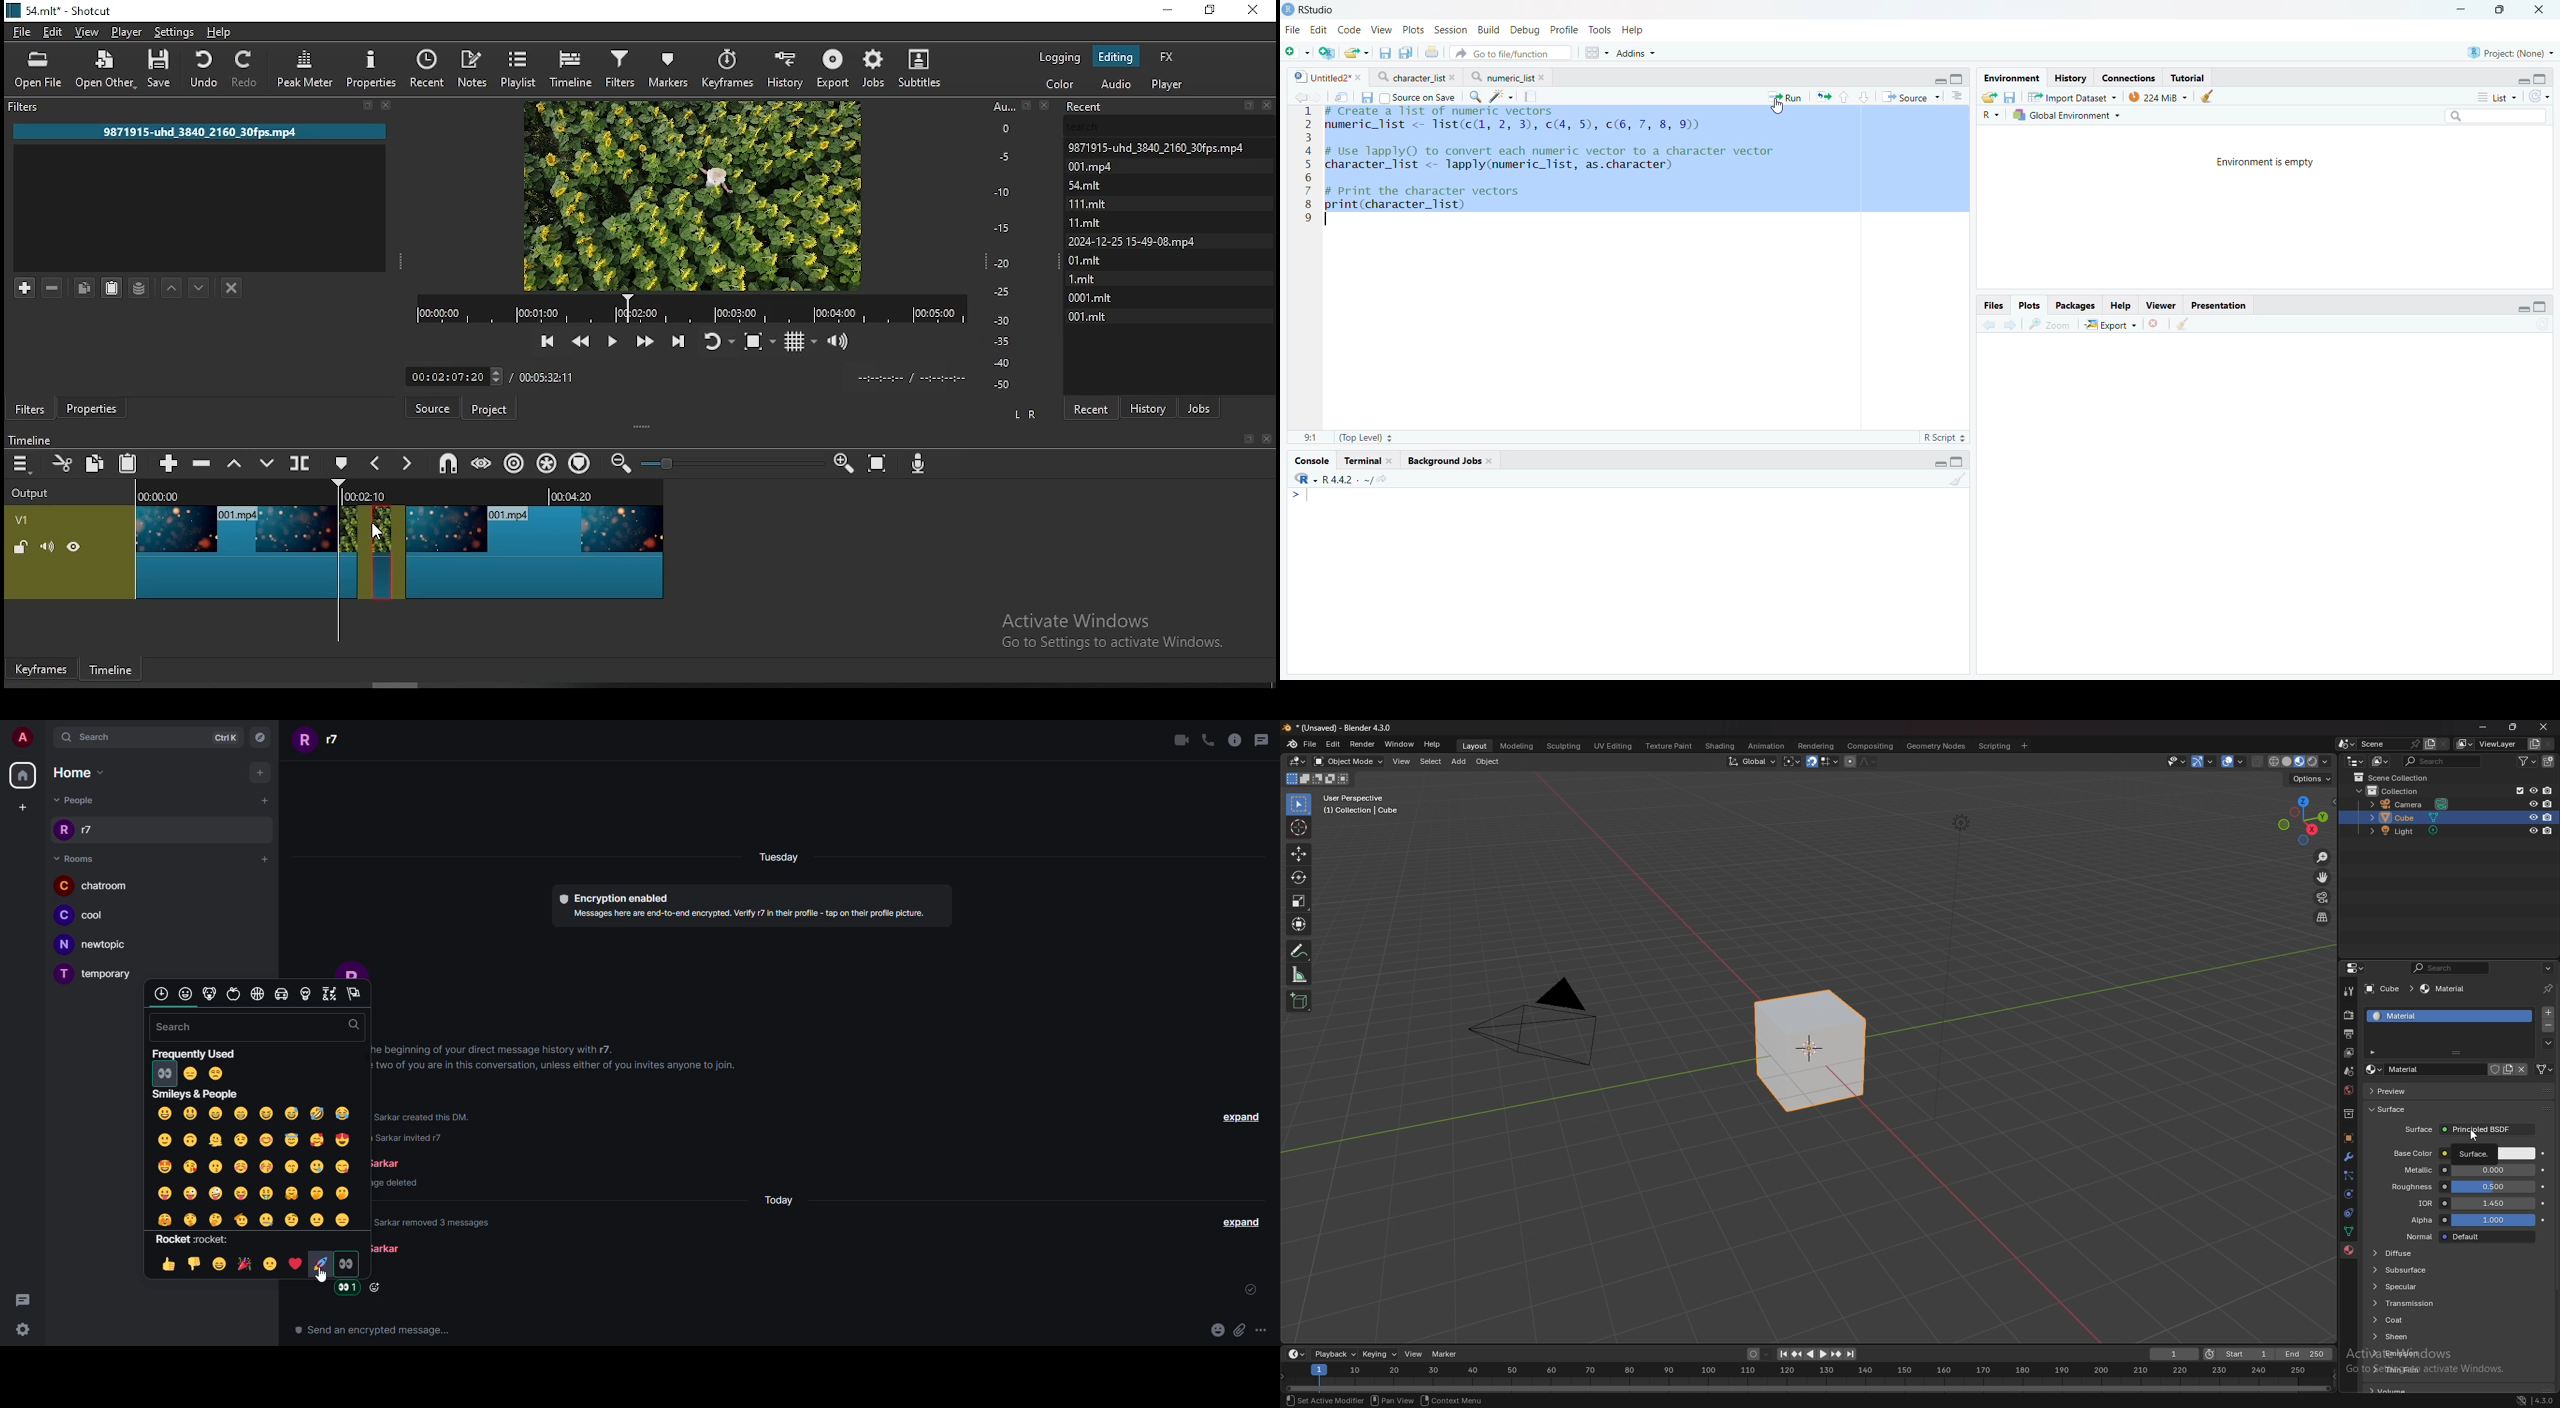  I want to click on transform, so click(1301, 924).